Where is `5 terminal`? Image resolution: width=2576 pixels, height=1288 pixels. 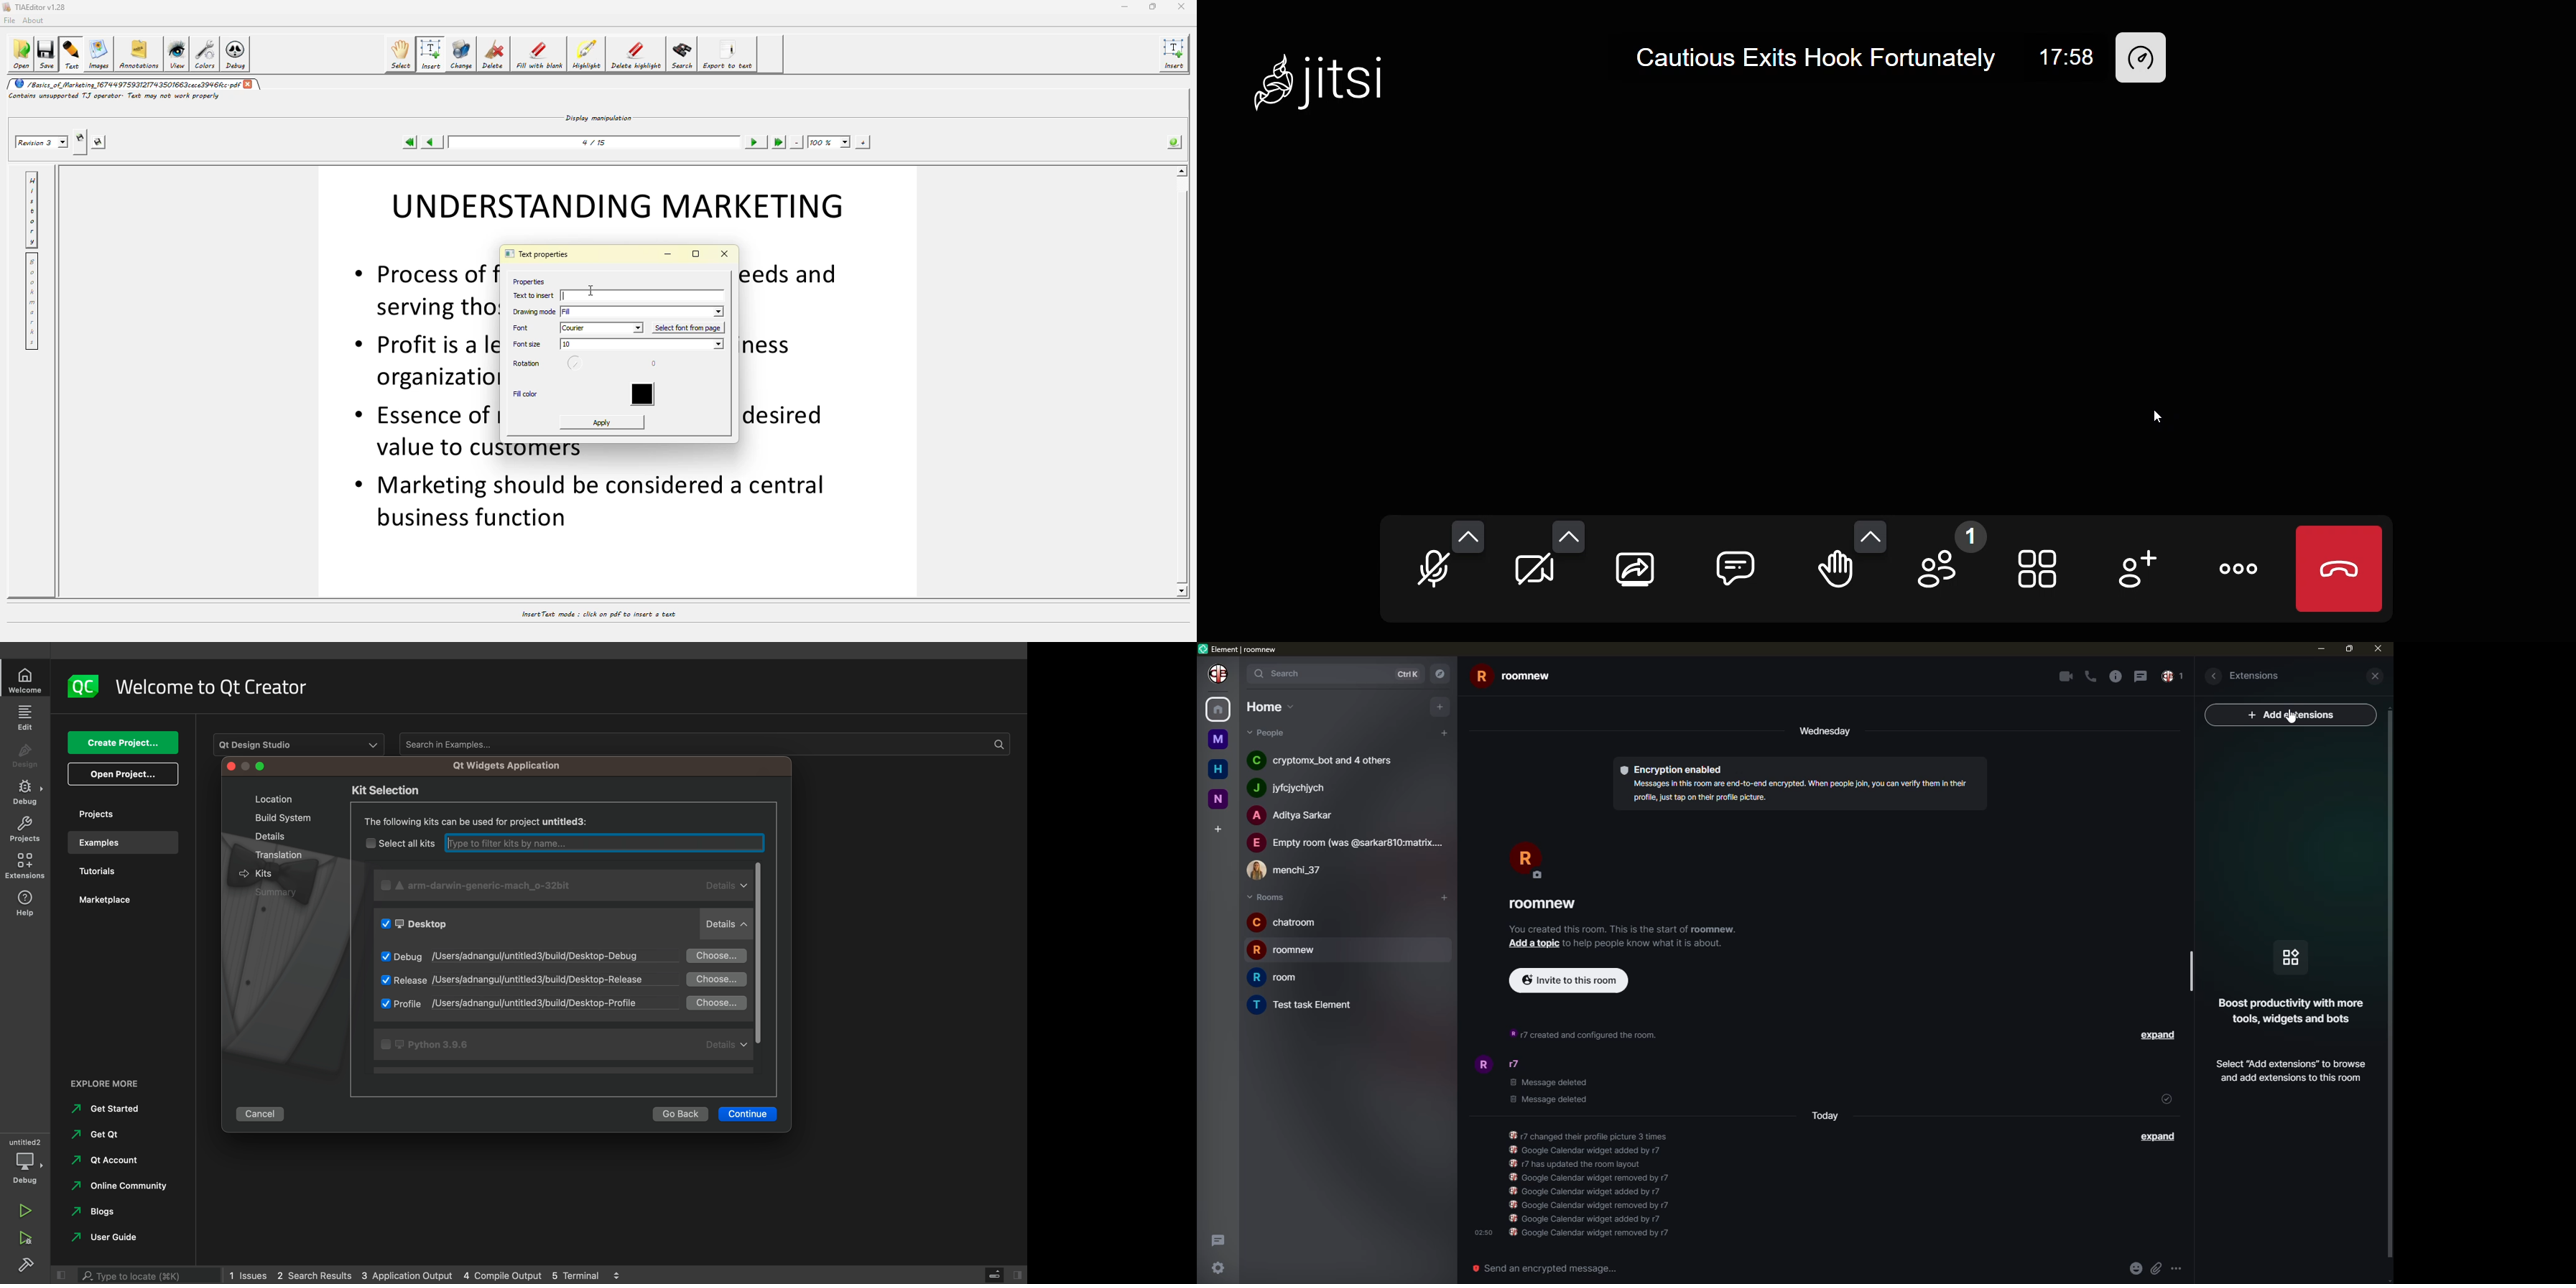
5 terminal is located at coordinates (579, 1274).